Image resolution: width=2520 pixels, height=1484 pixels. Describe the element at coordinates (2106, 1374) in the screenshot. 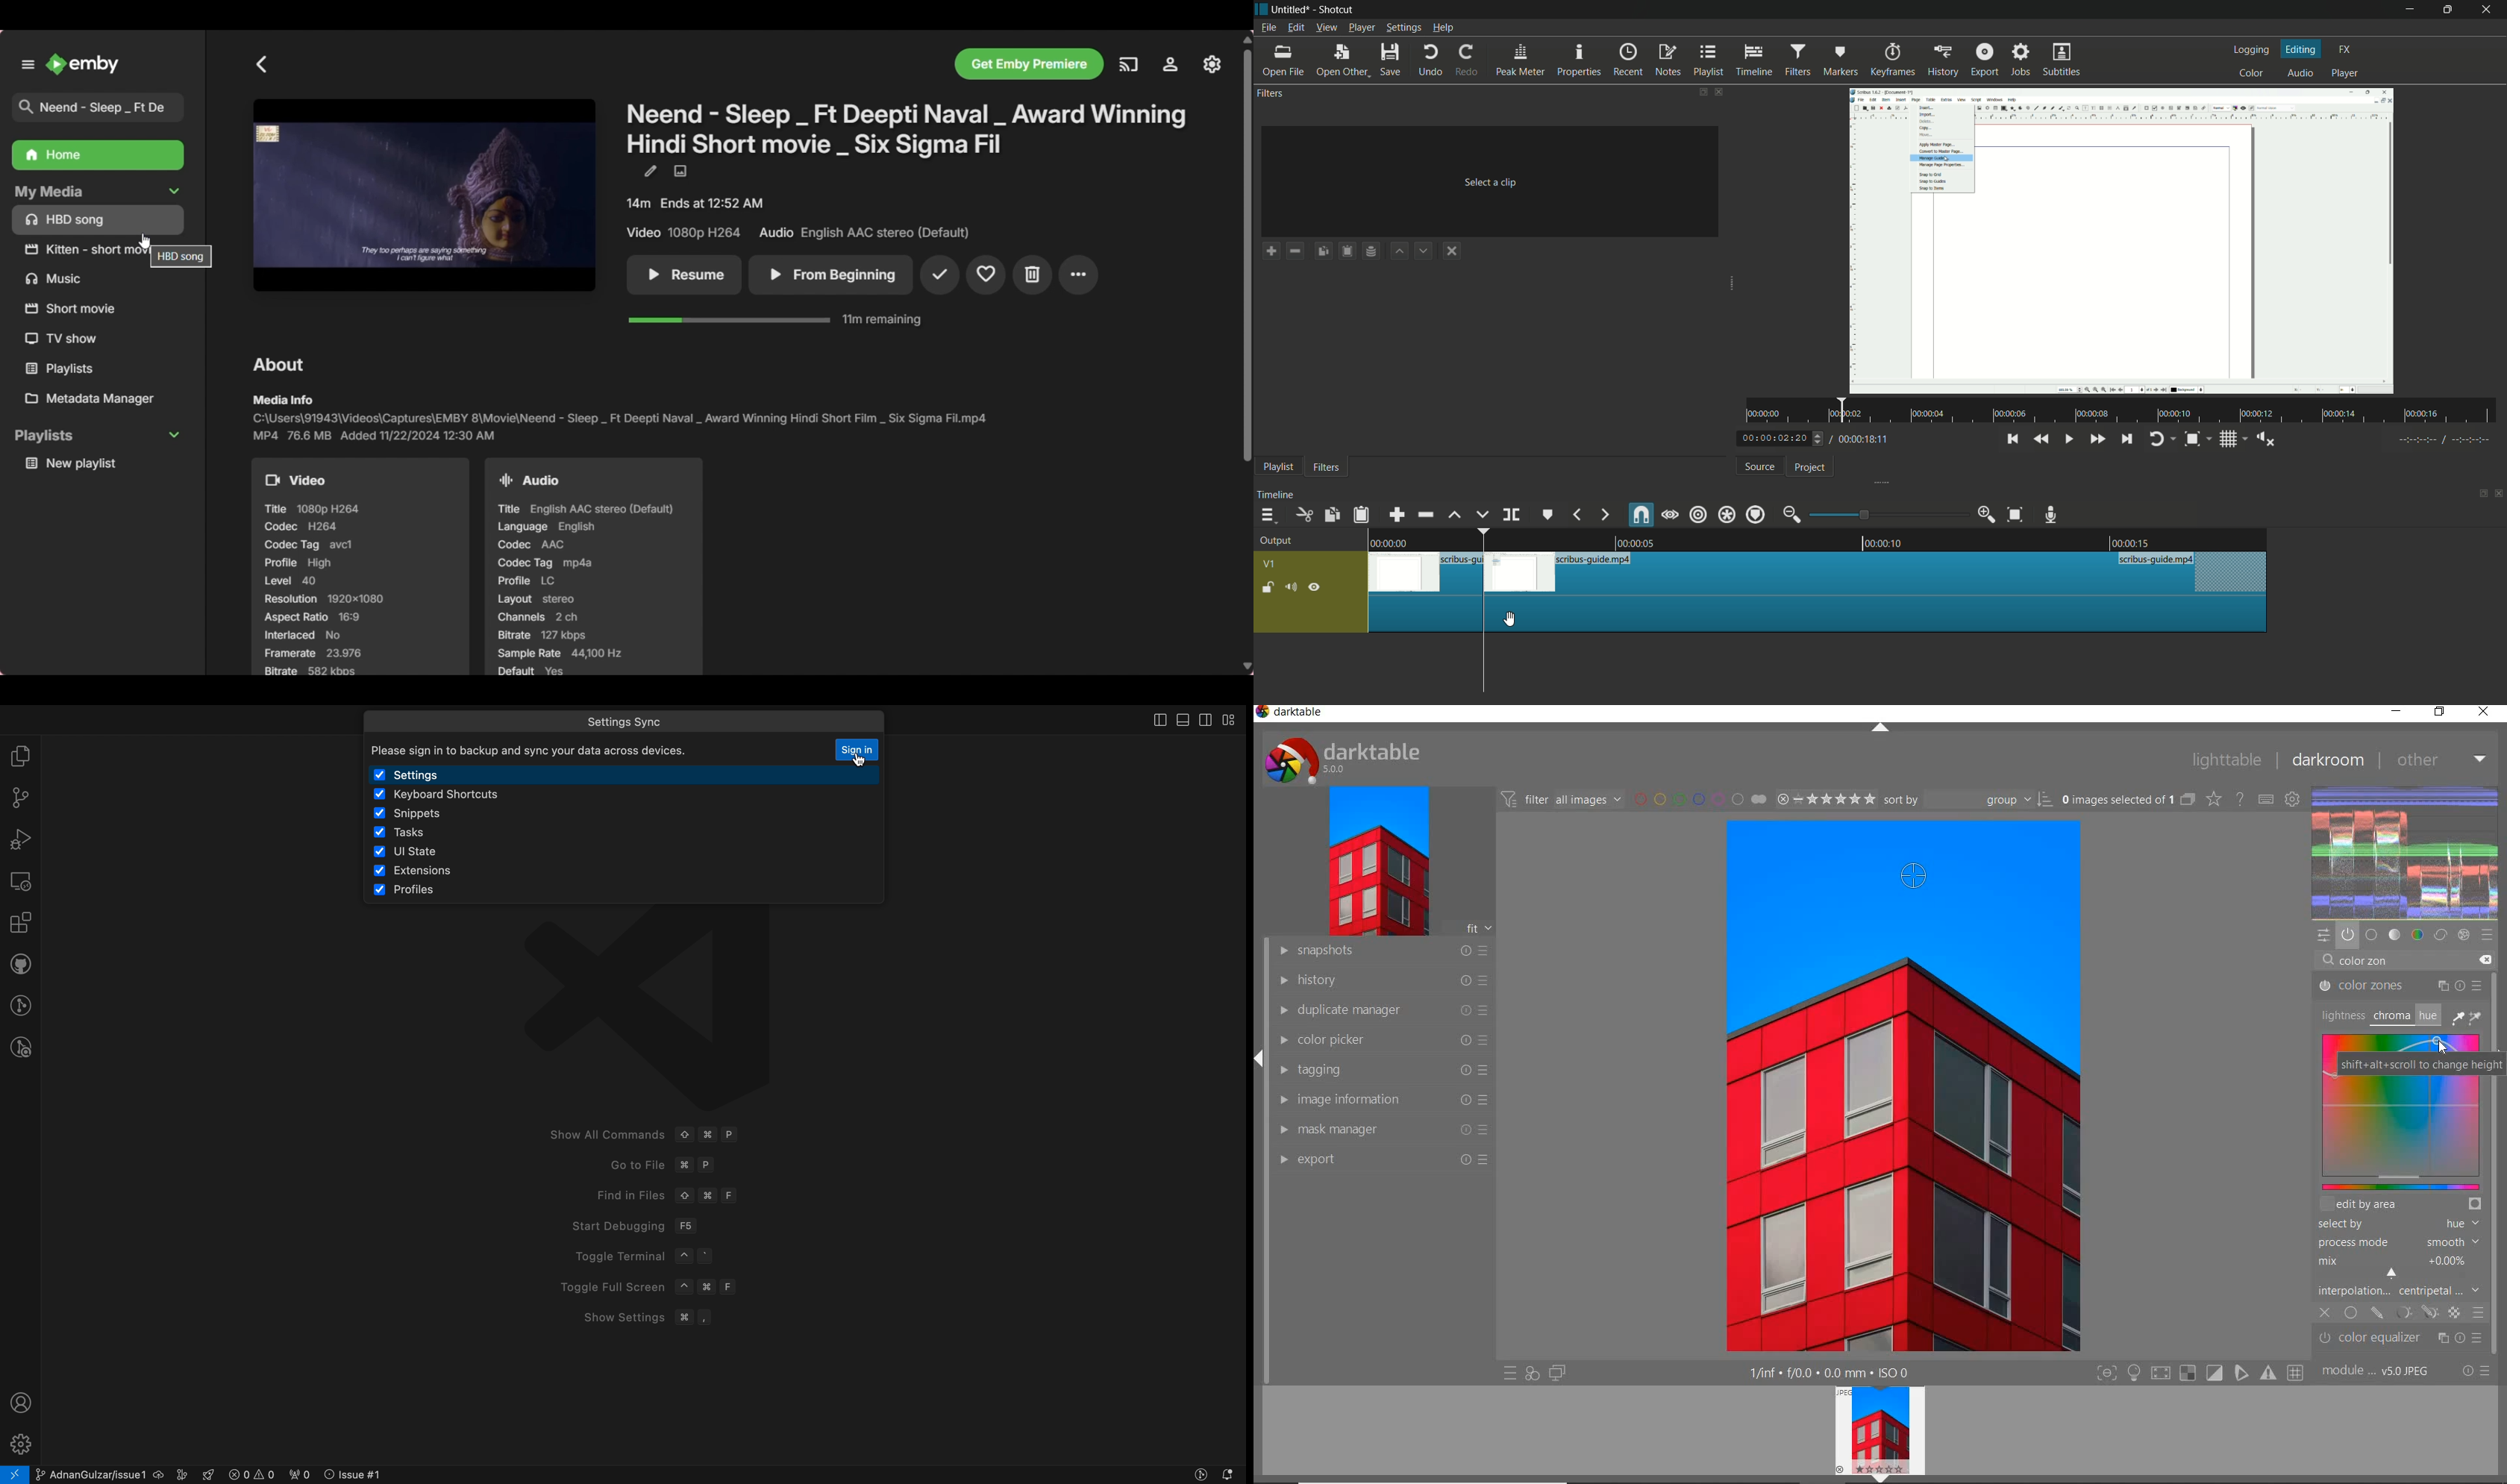

I see `focus` at that location.